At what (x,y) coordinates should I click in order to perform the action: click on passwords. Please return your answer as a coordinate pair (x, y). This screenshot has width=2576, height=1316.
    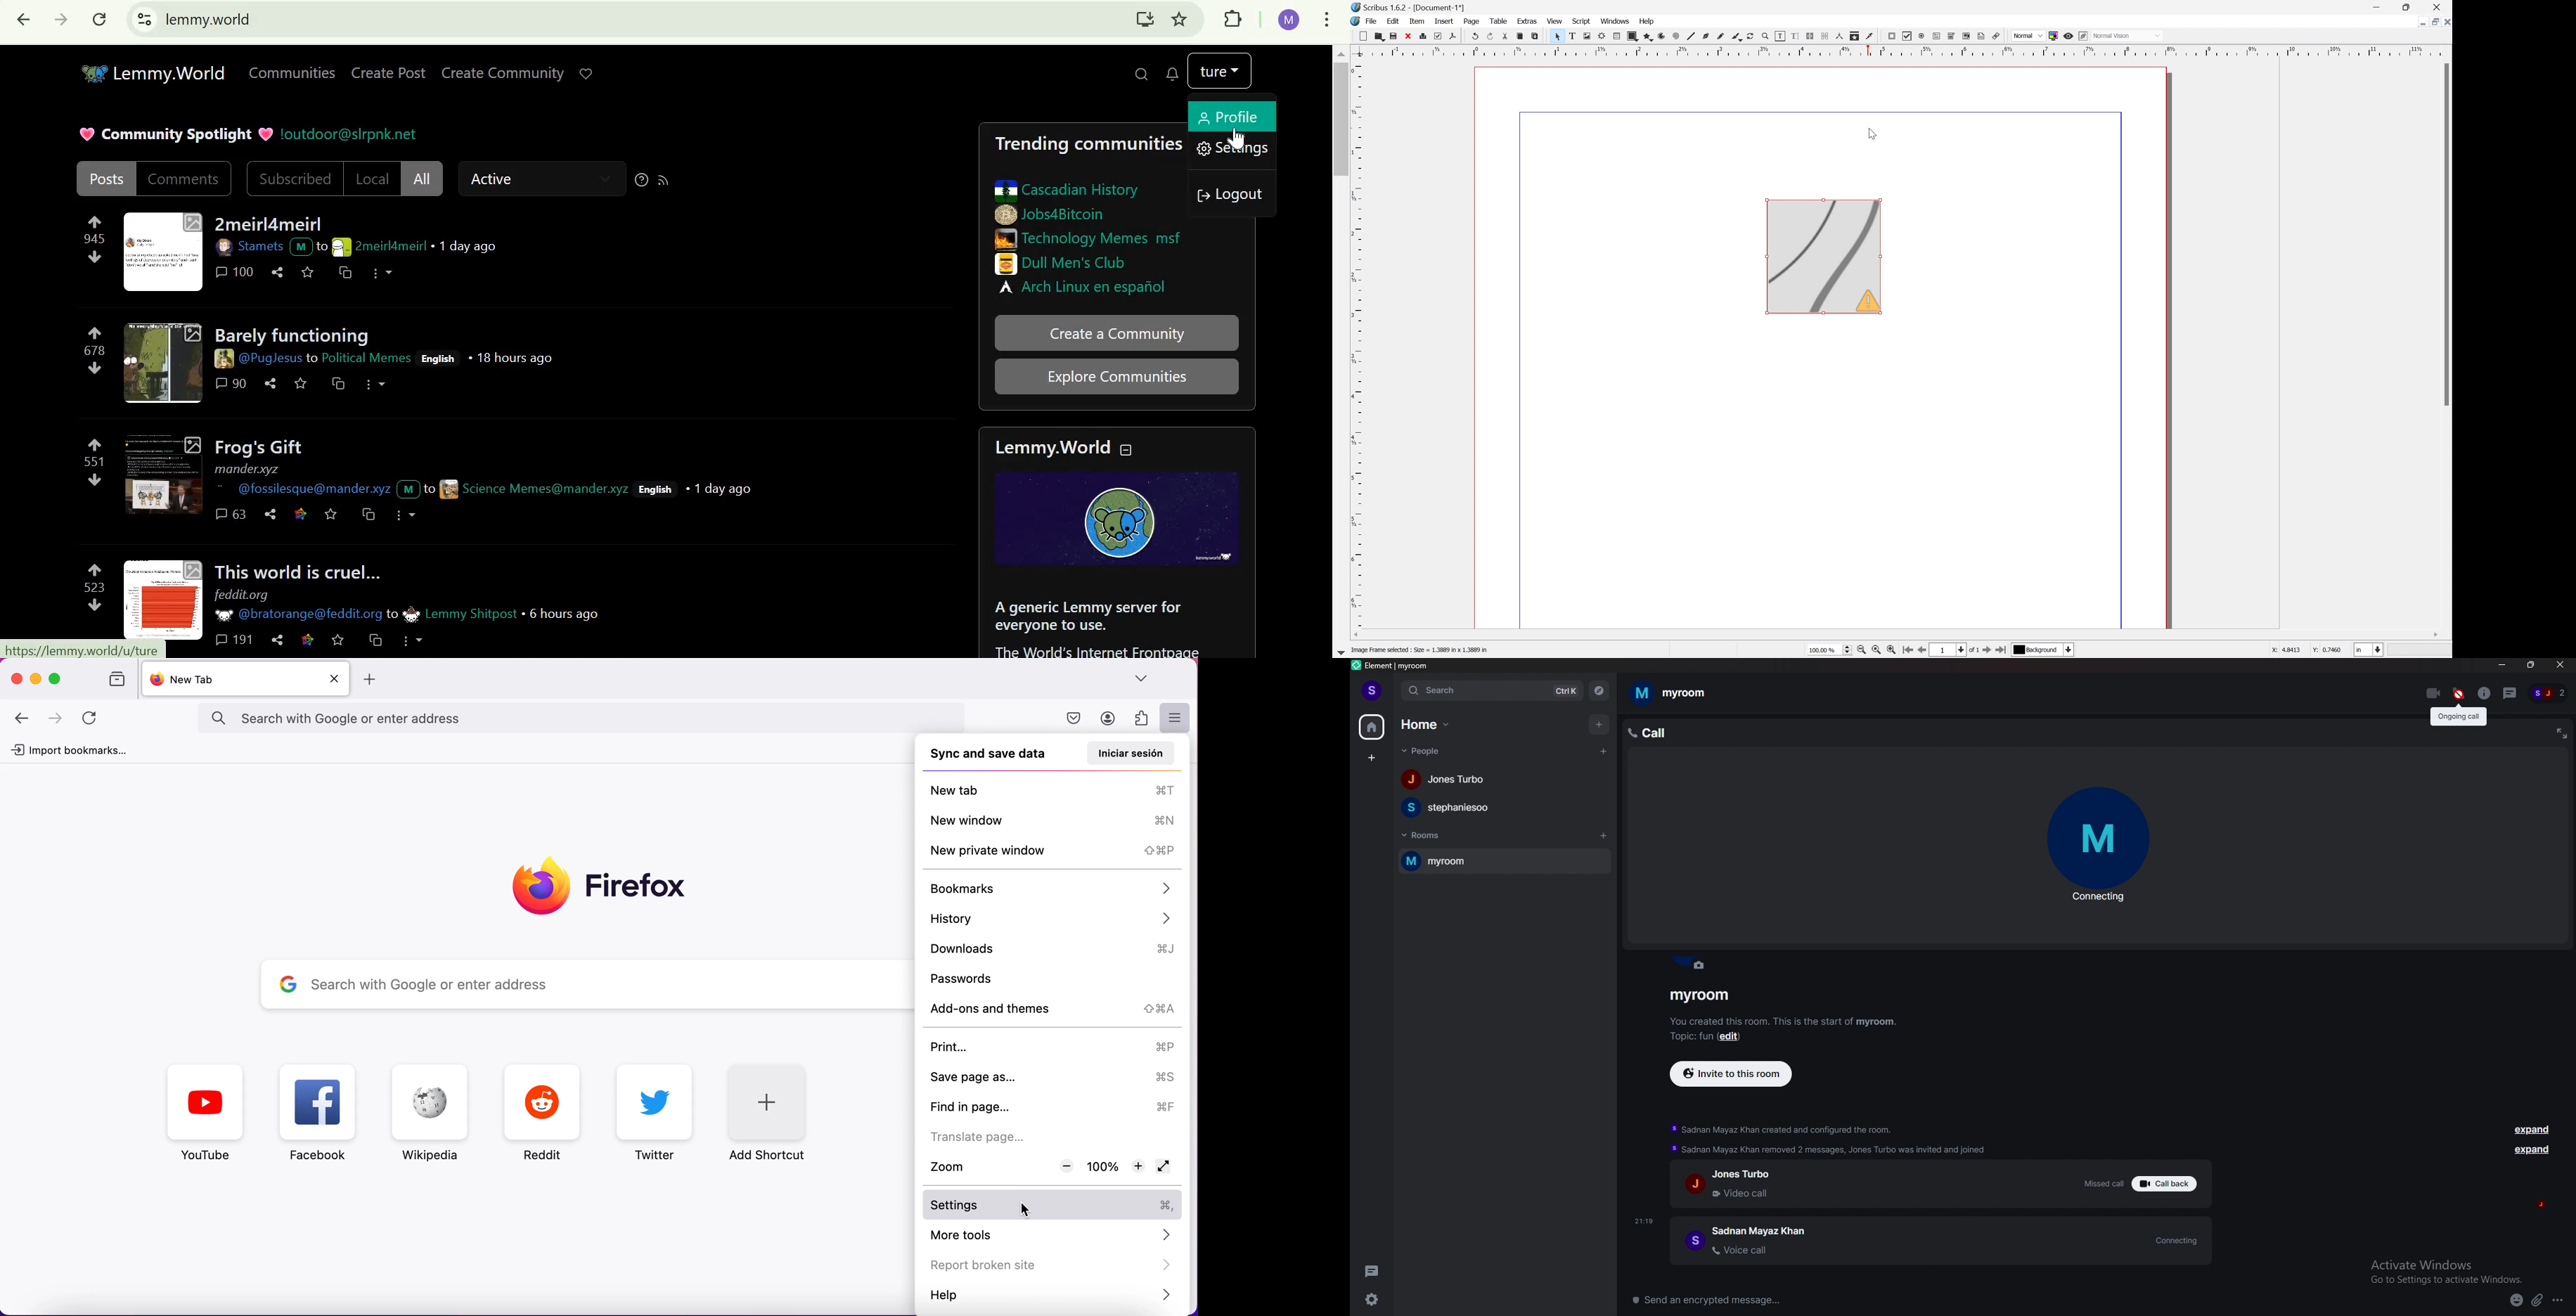
    Looking at the image, I should click on (992, 978).